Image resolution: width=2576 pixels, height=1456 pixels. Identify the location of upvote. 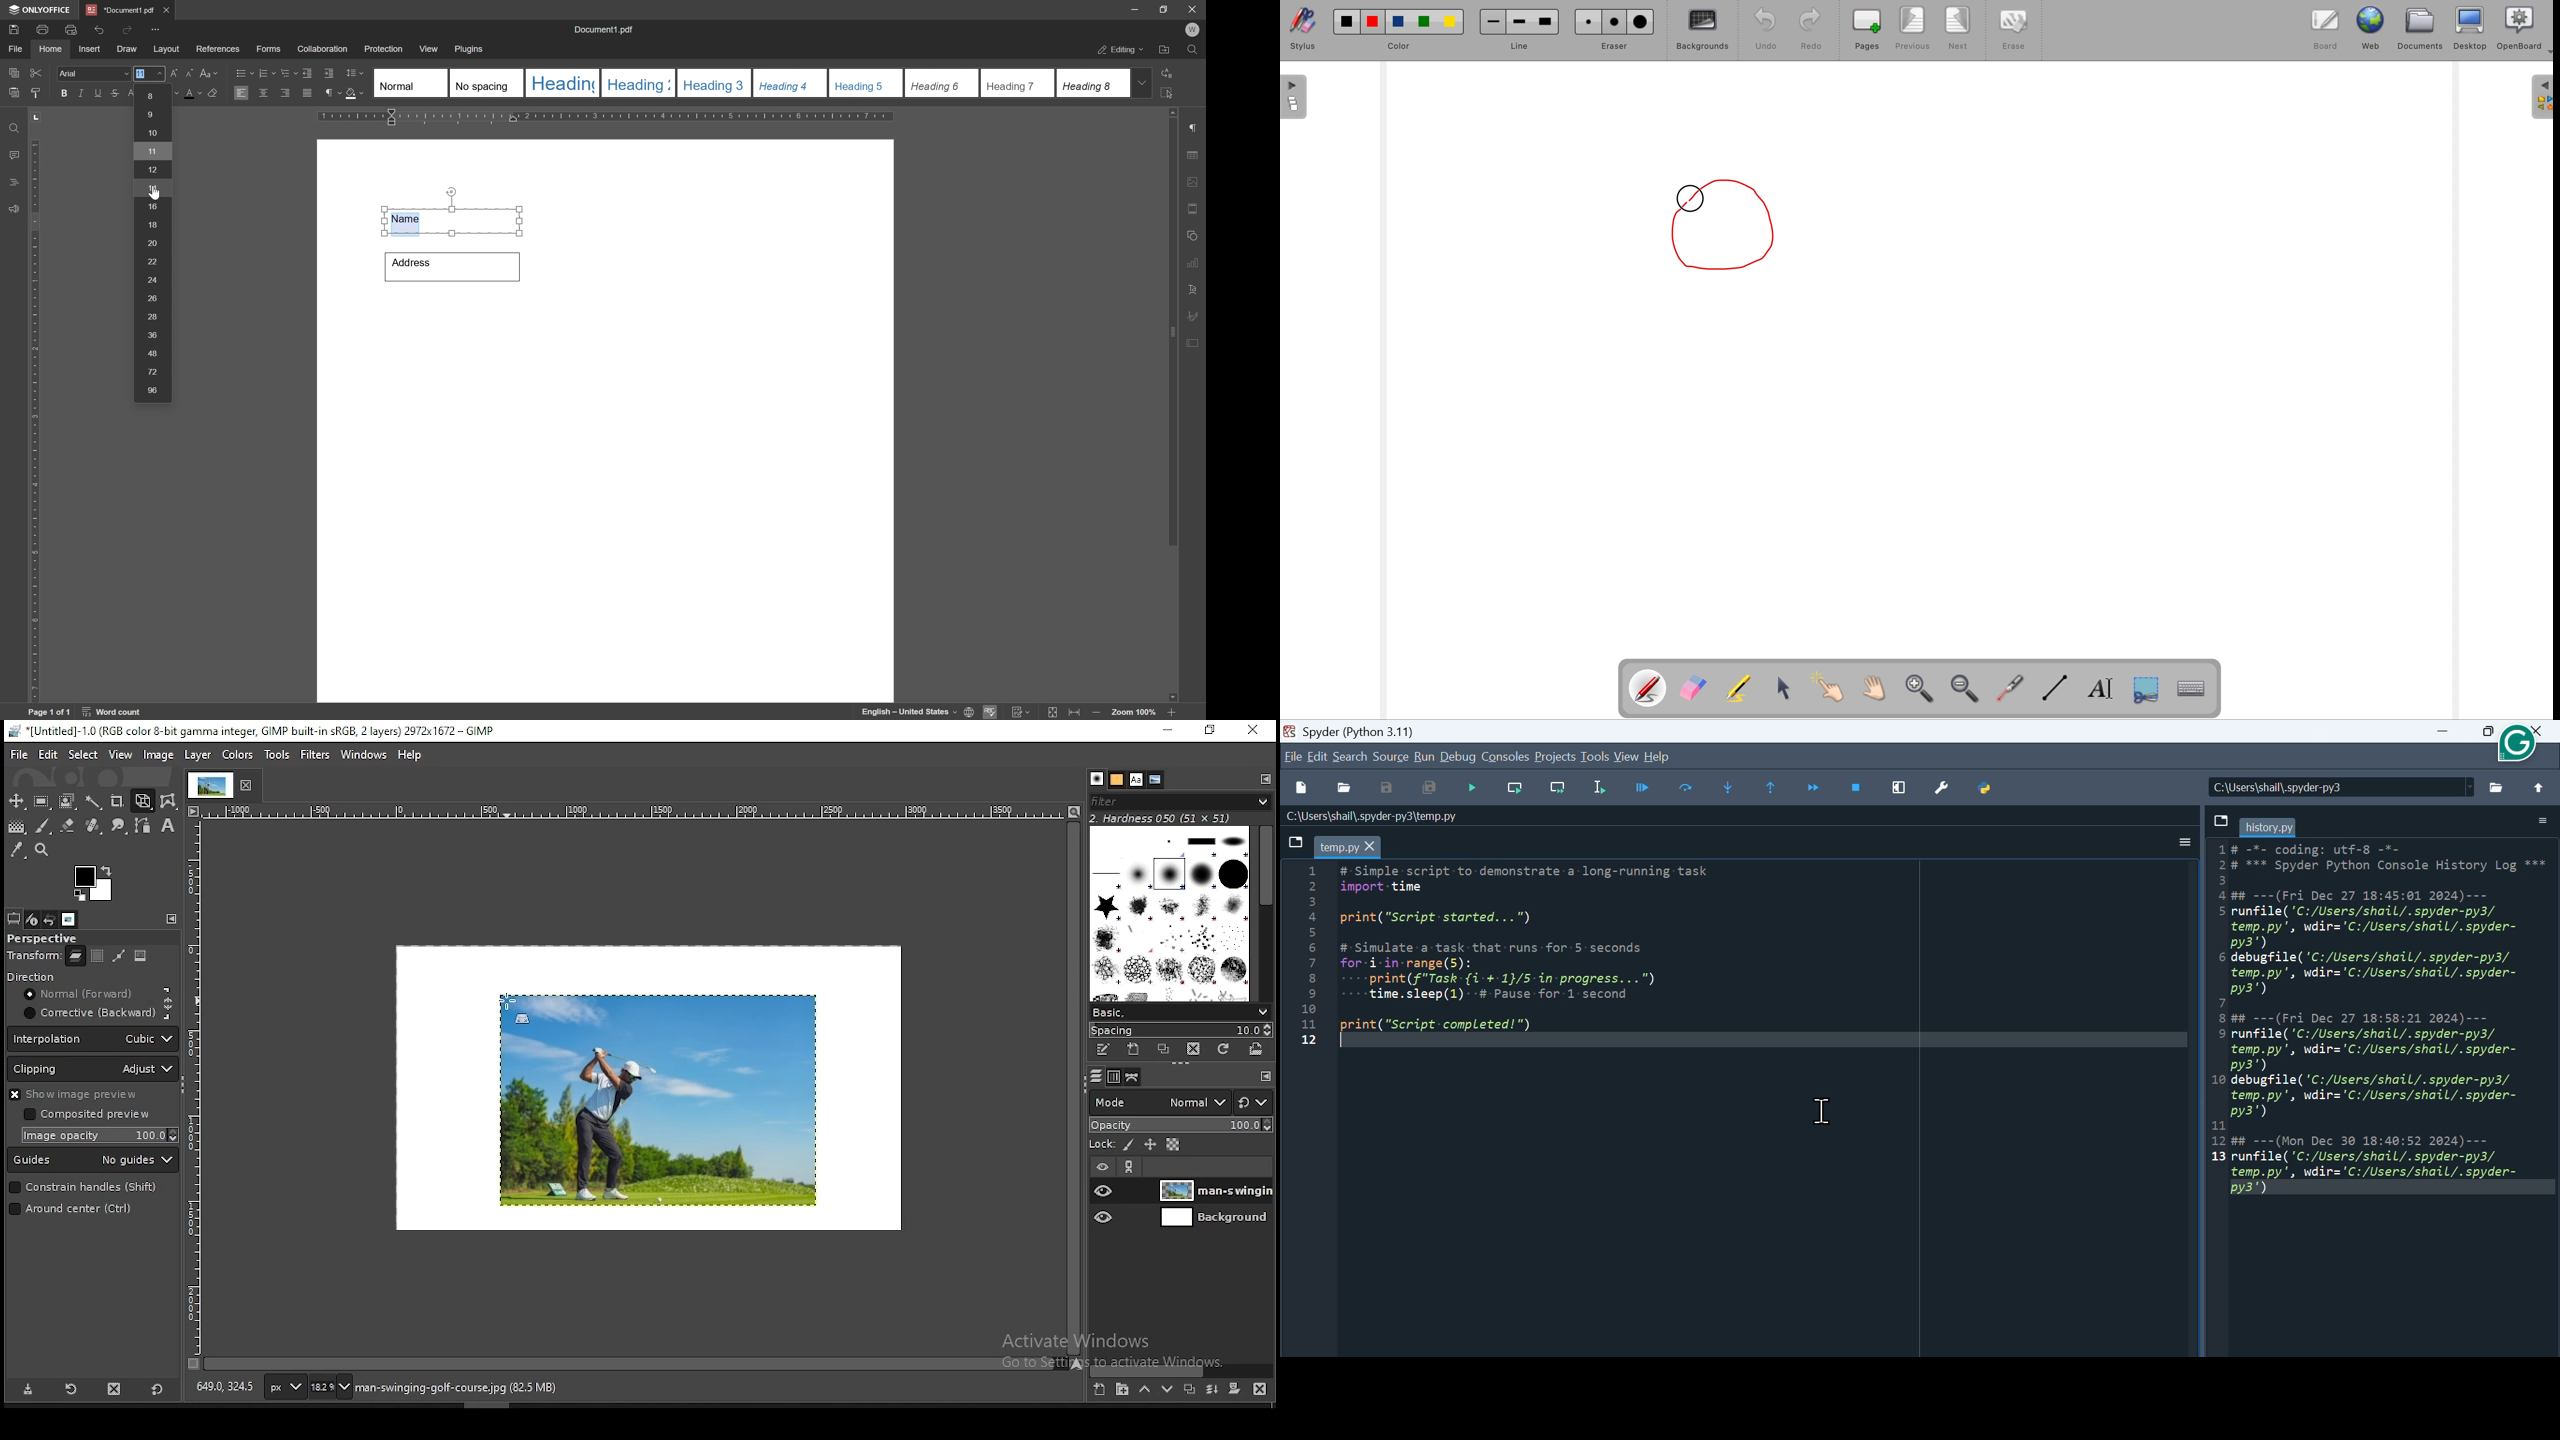
(2538, 788).